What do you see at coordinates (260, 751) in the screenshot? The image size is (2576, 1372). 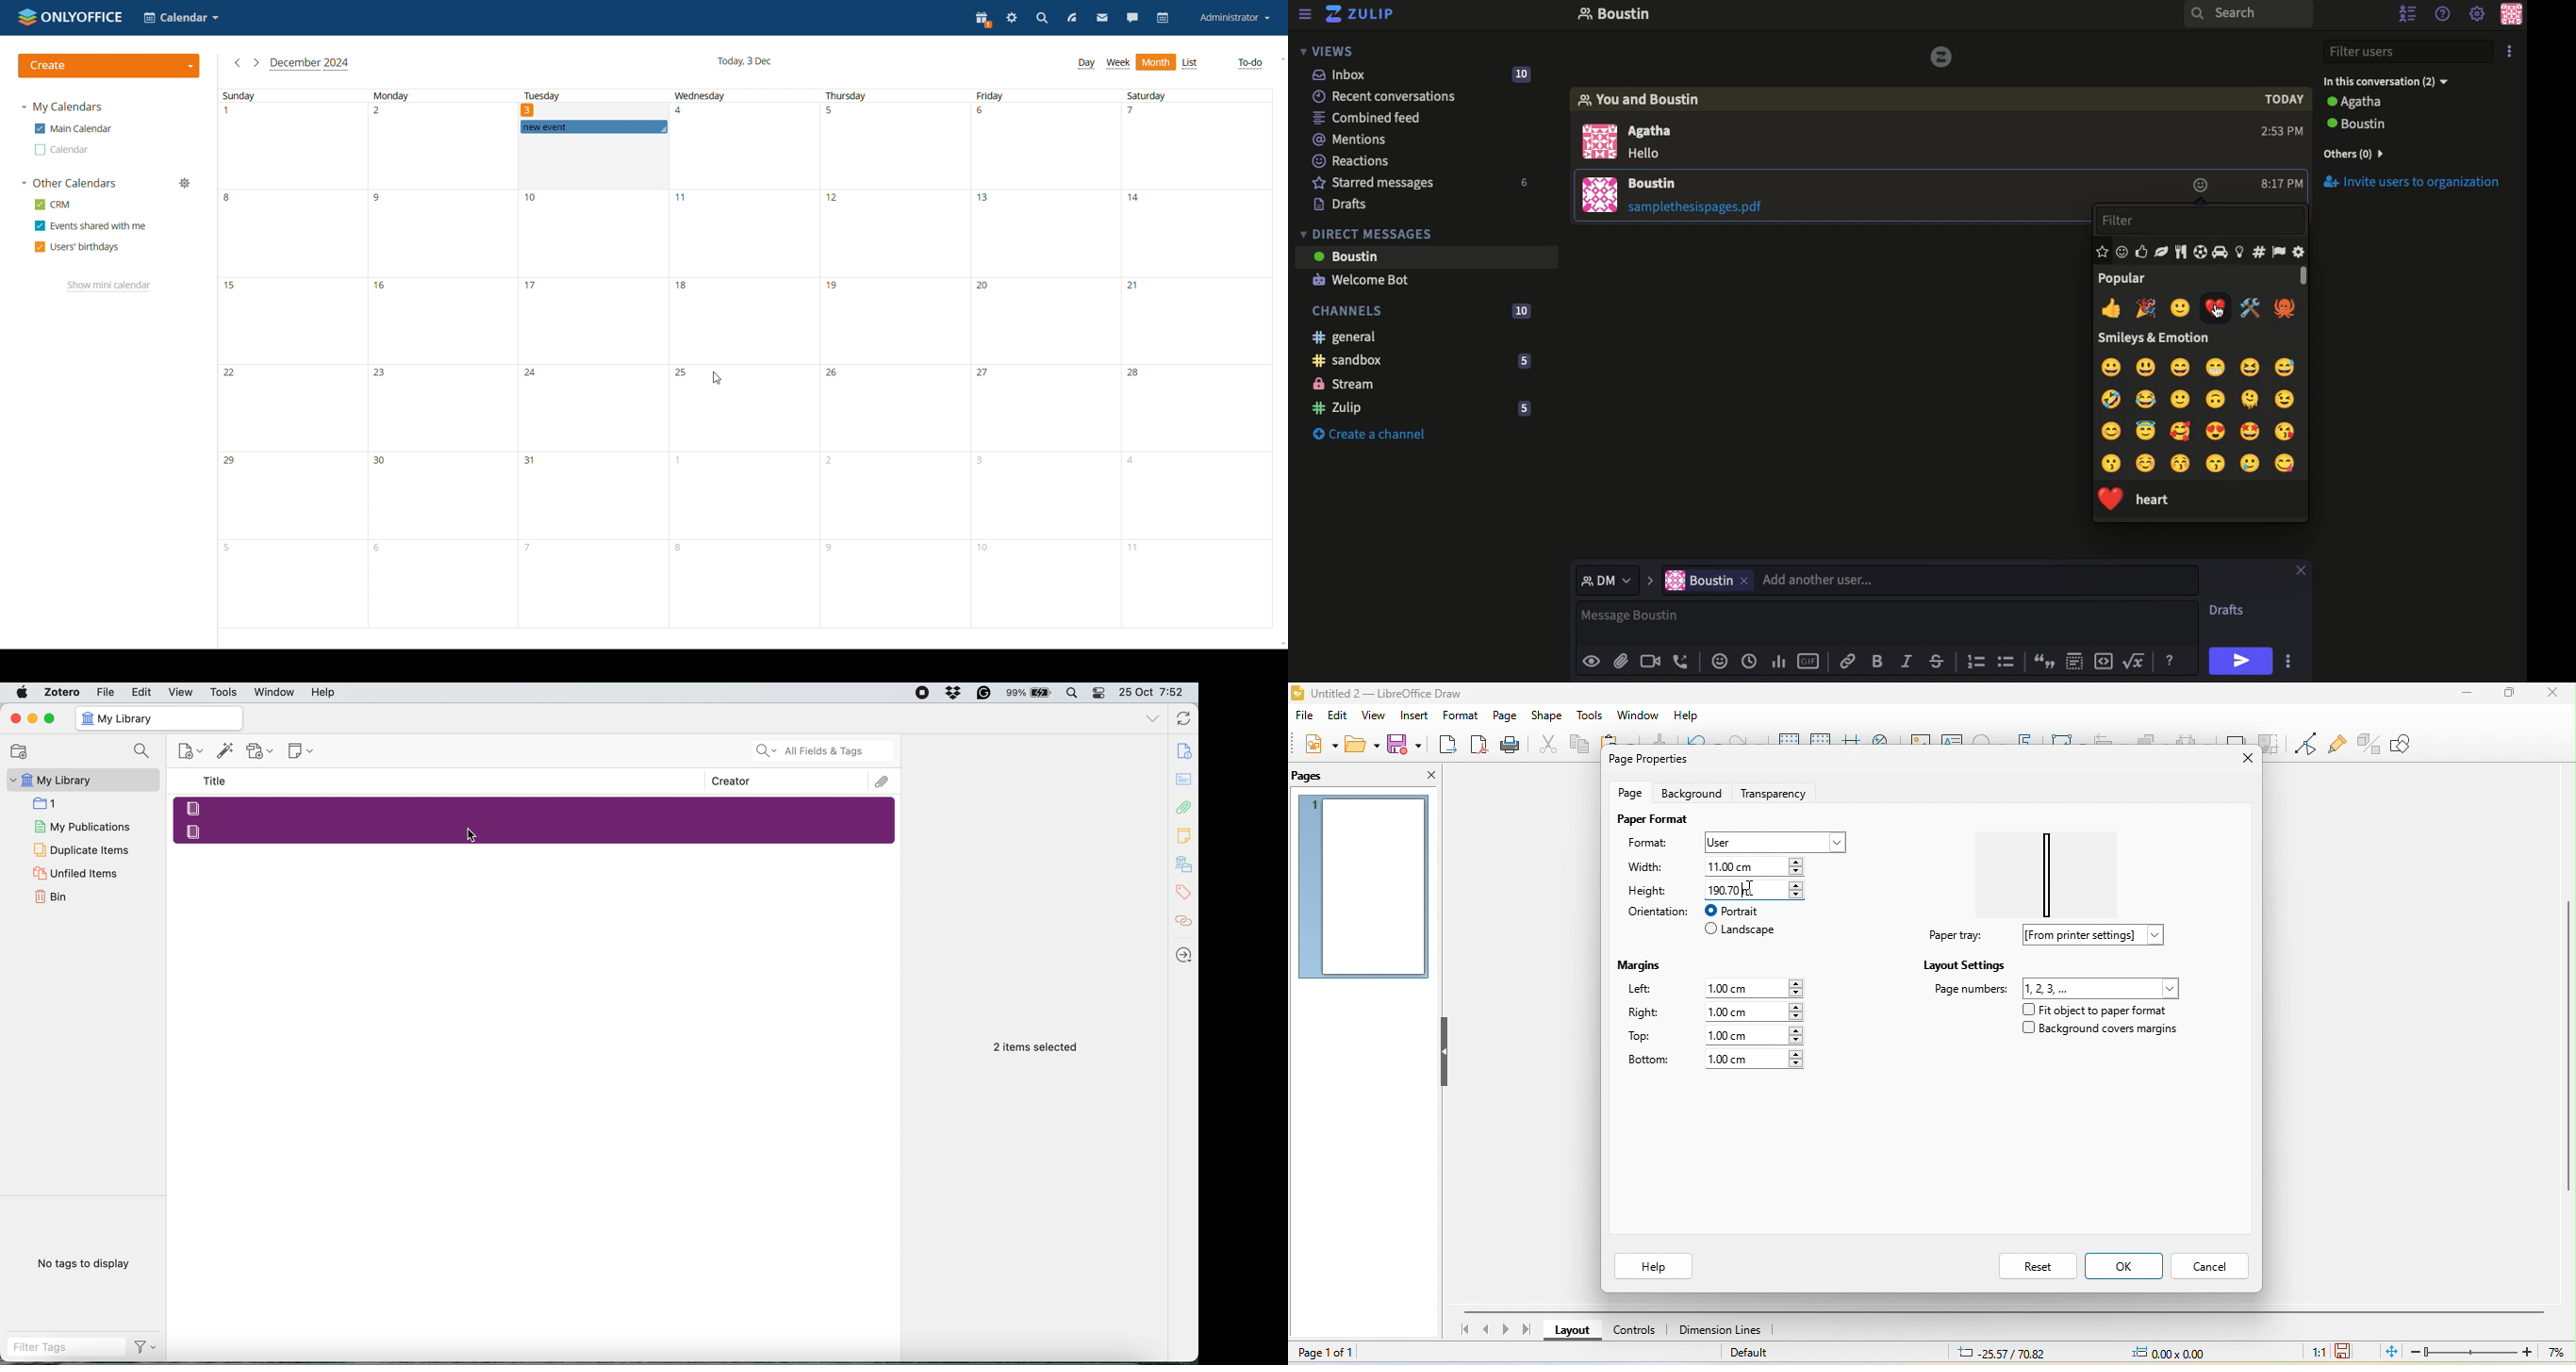 I see `Add Attachment` at bounding box center [260, 751].